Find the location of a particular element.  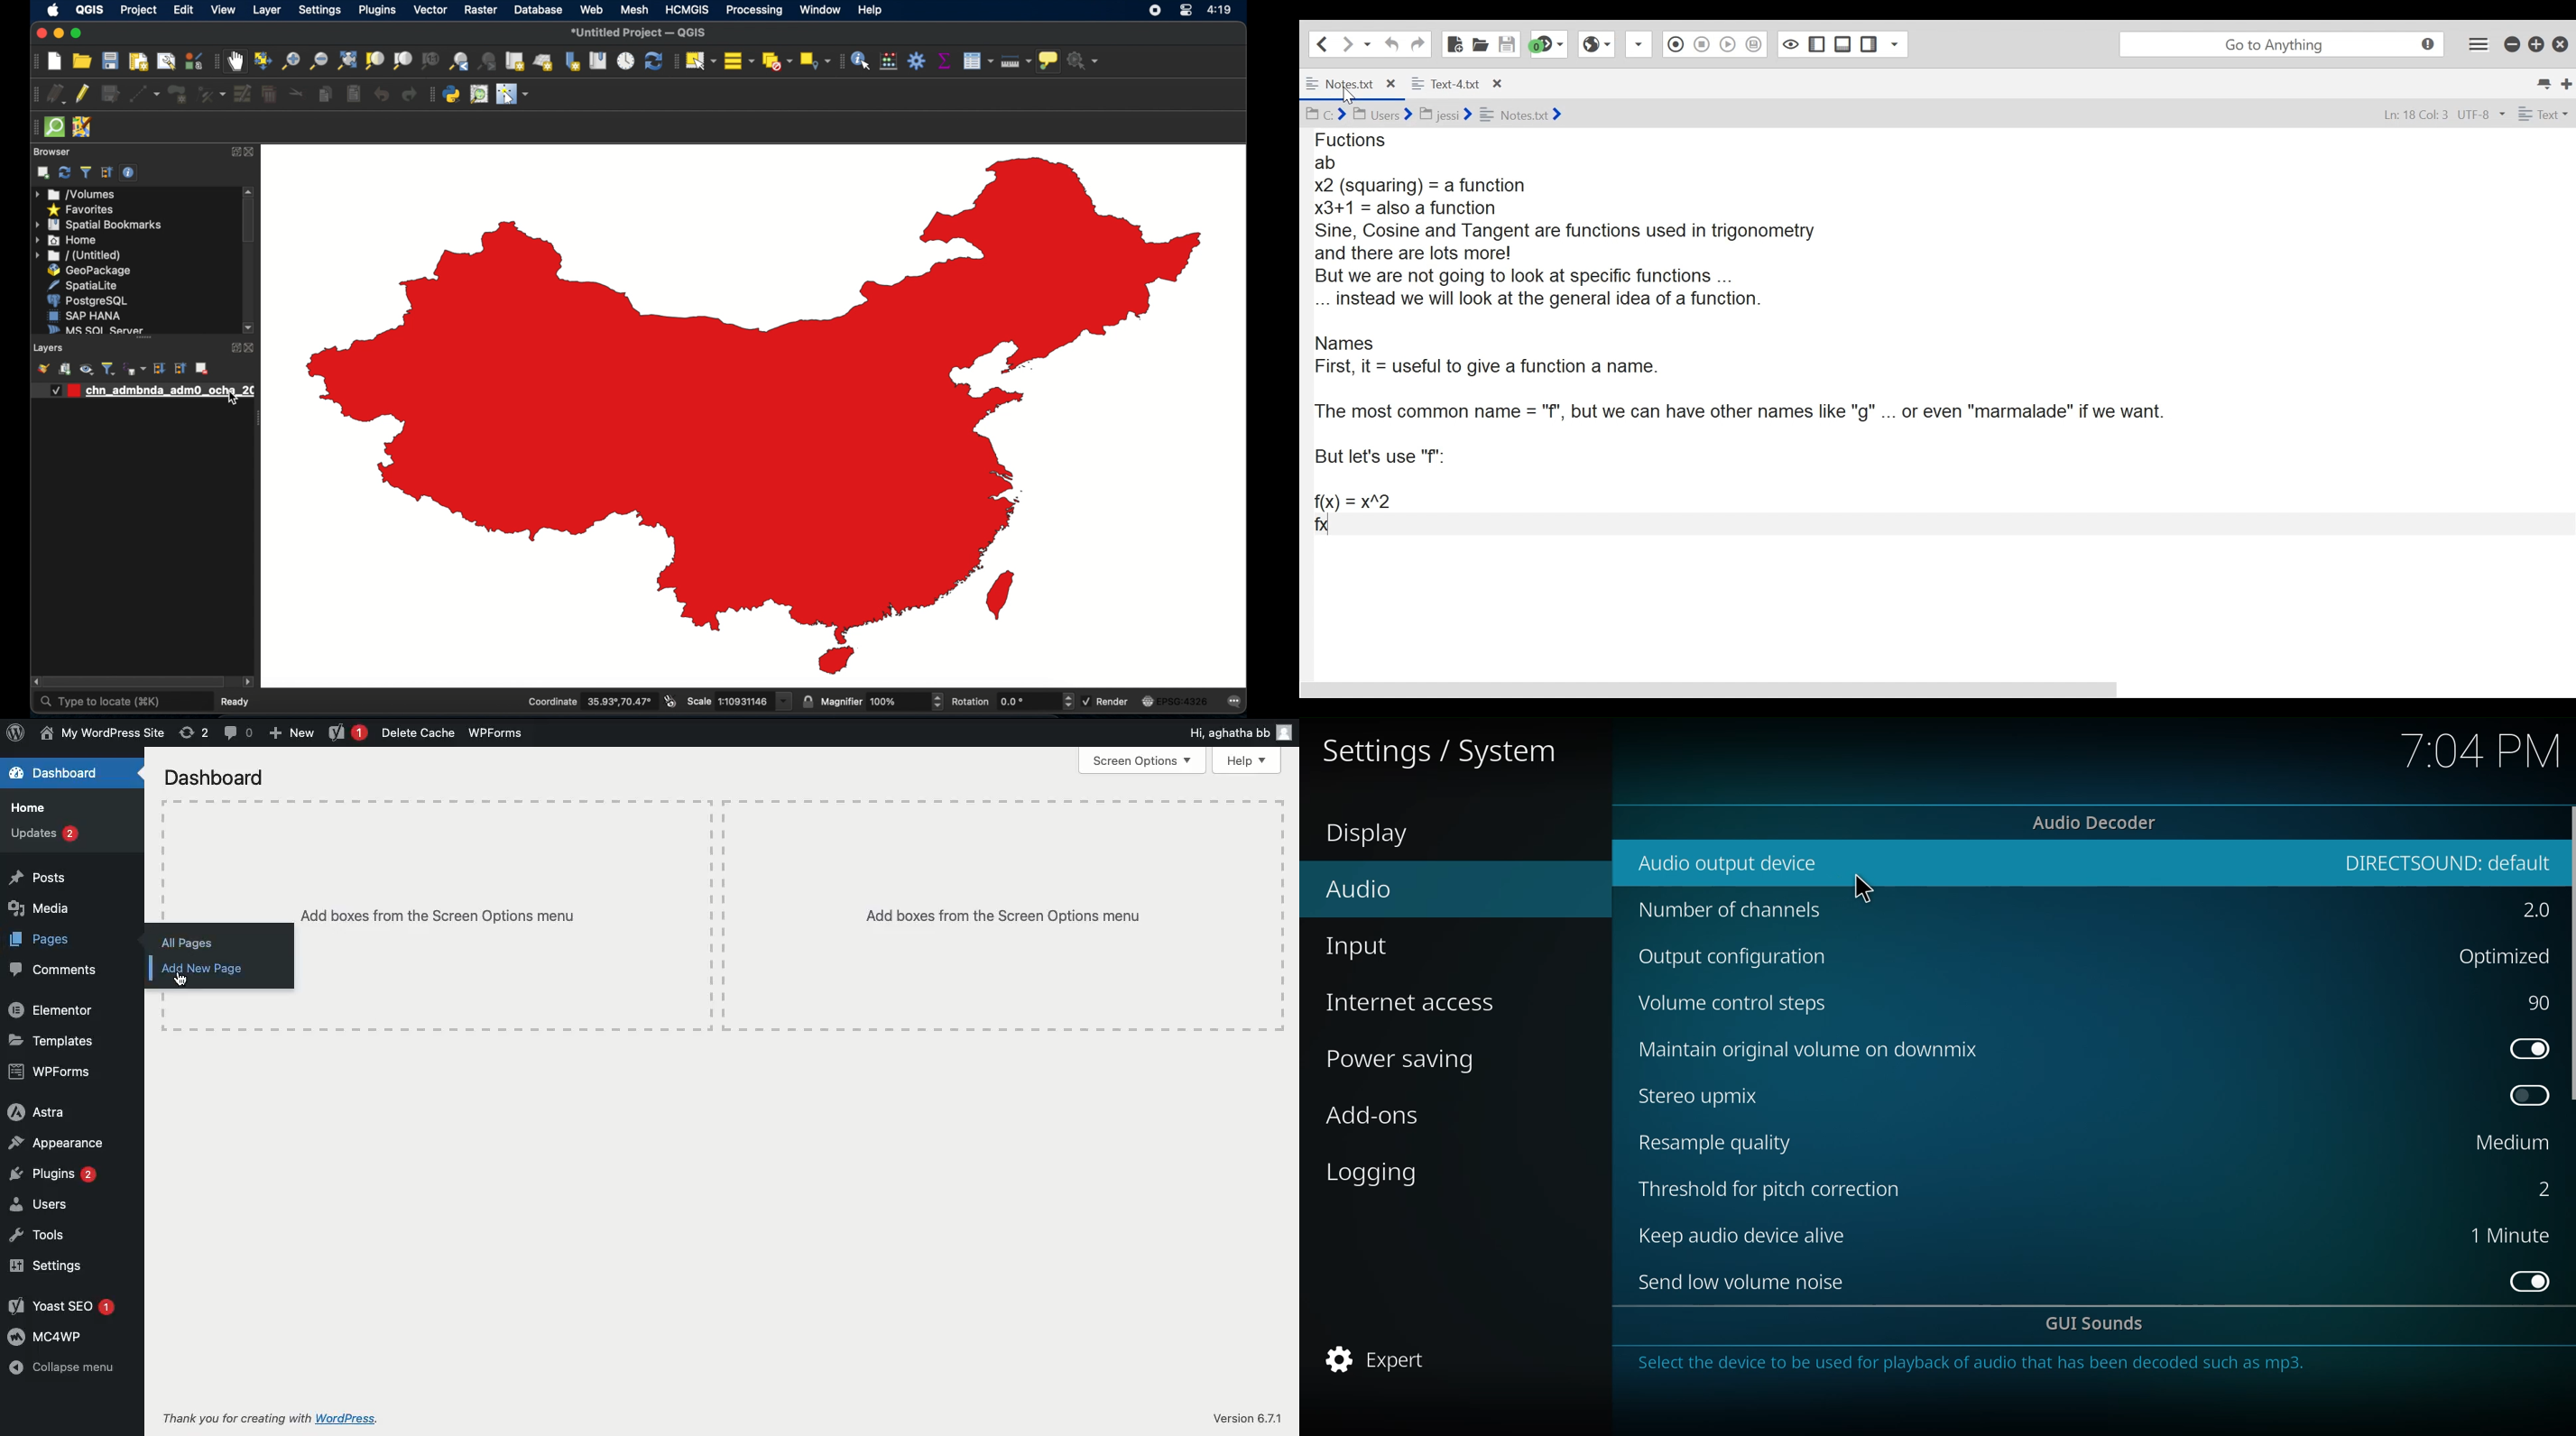

Delete cache is located at coordinates (417, 732).